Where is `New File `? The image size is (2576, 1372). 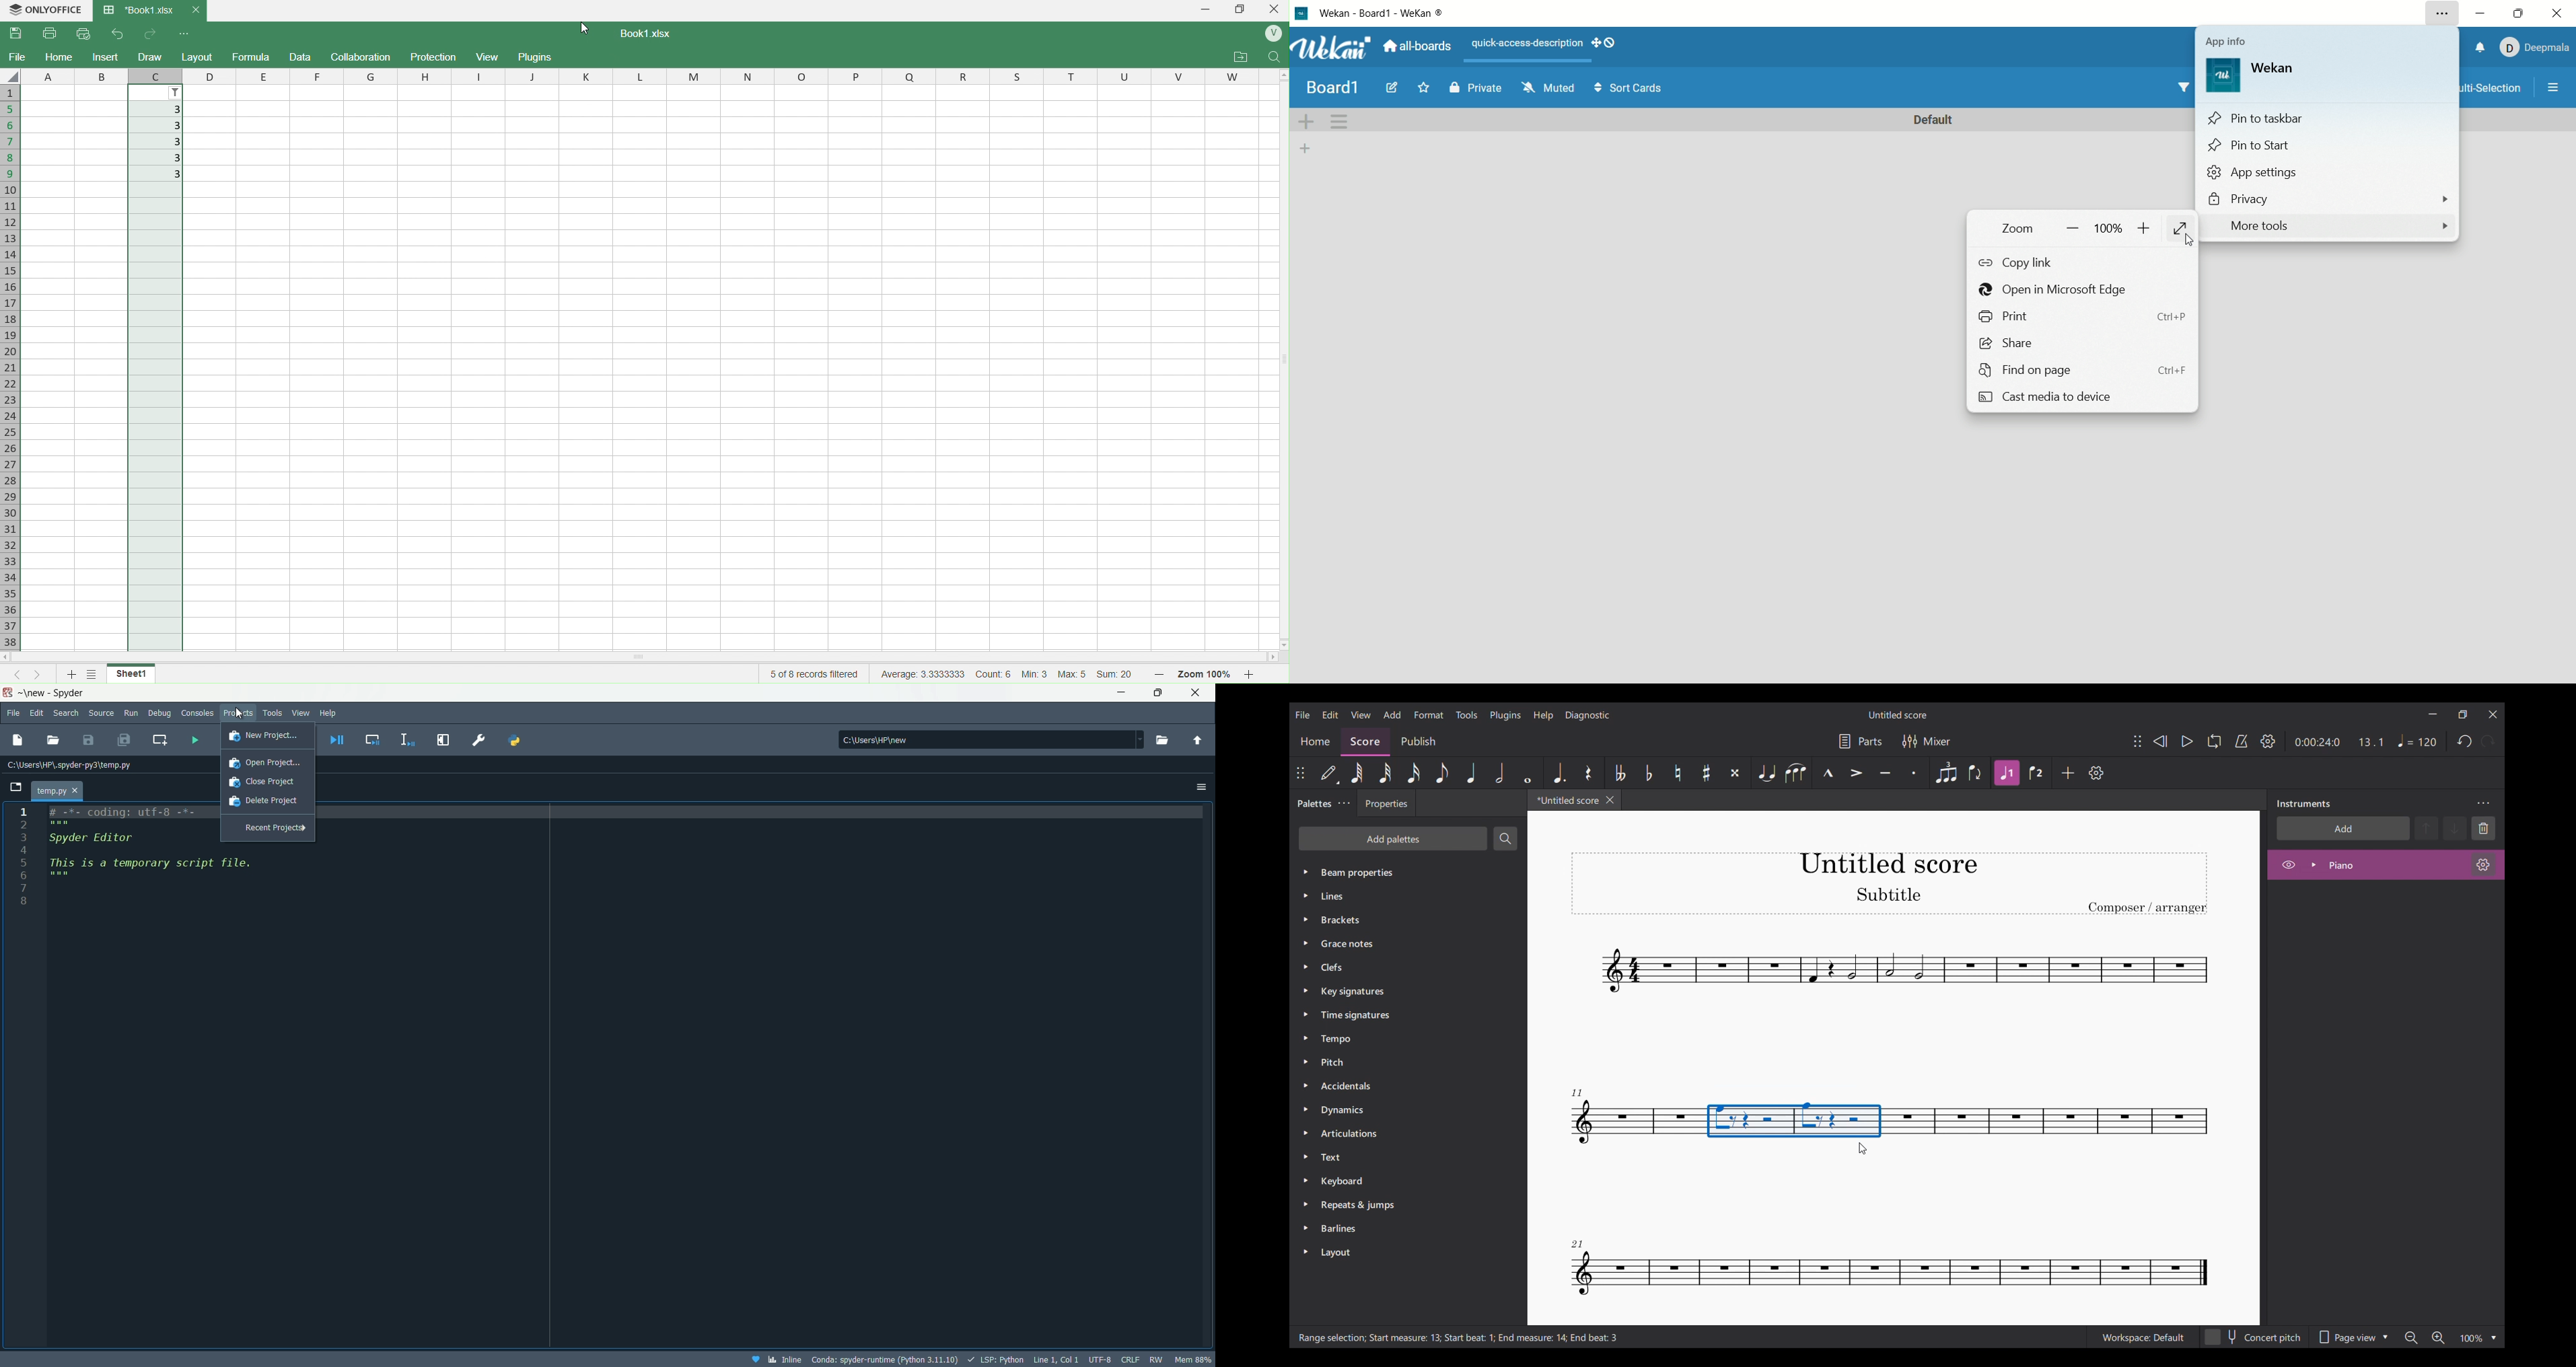
New File  is located at coordinates (16, 740).